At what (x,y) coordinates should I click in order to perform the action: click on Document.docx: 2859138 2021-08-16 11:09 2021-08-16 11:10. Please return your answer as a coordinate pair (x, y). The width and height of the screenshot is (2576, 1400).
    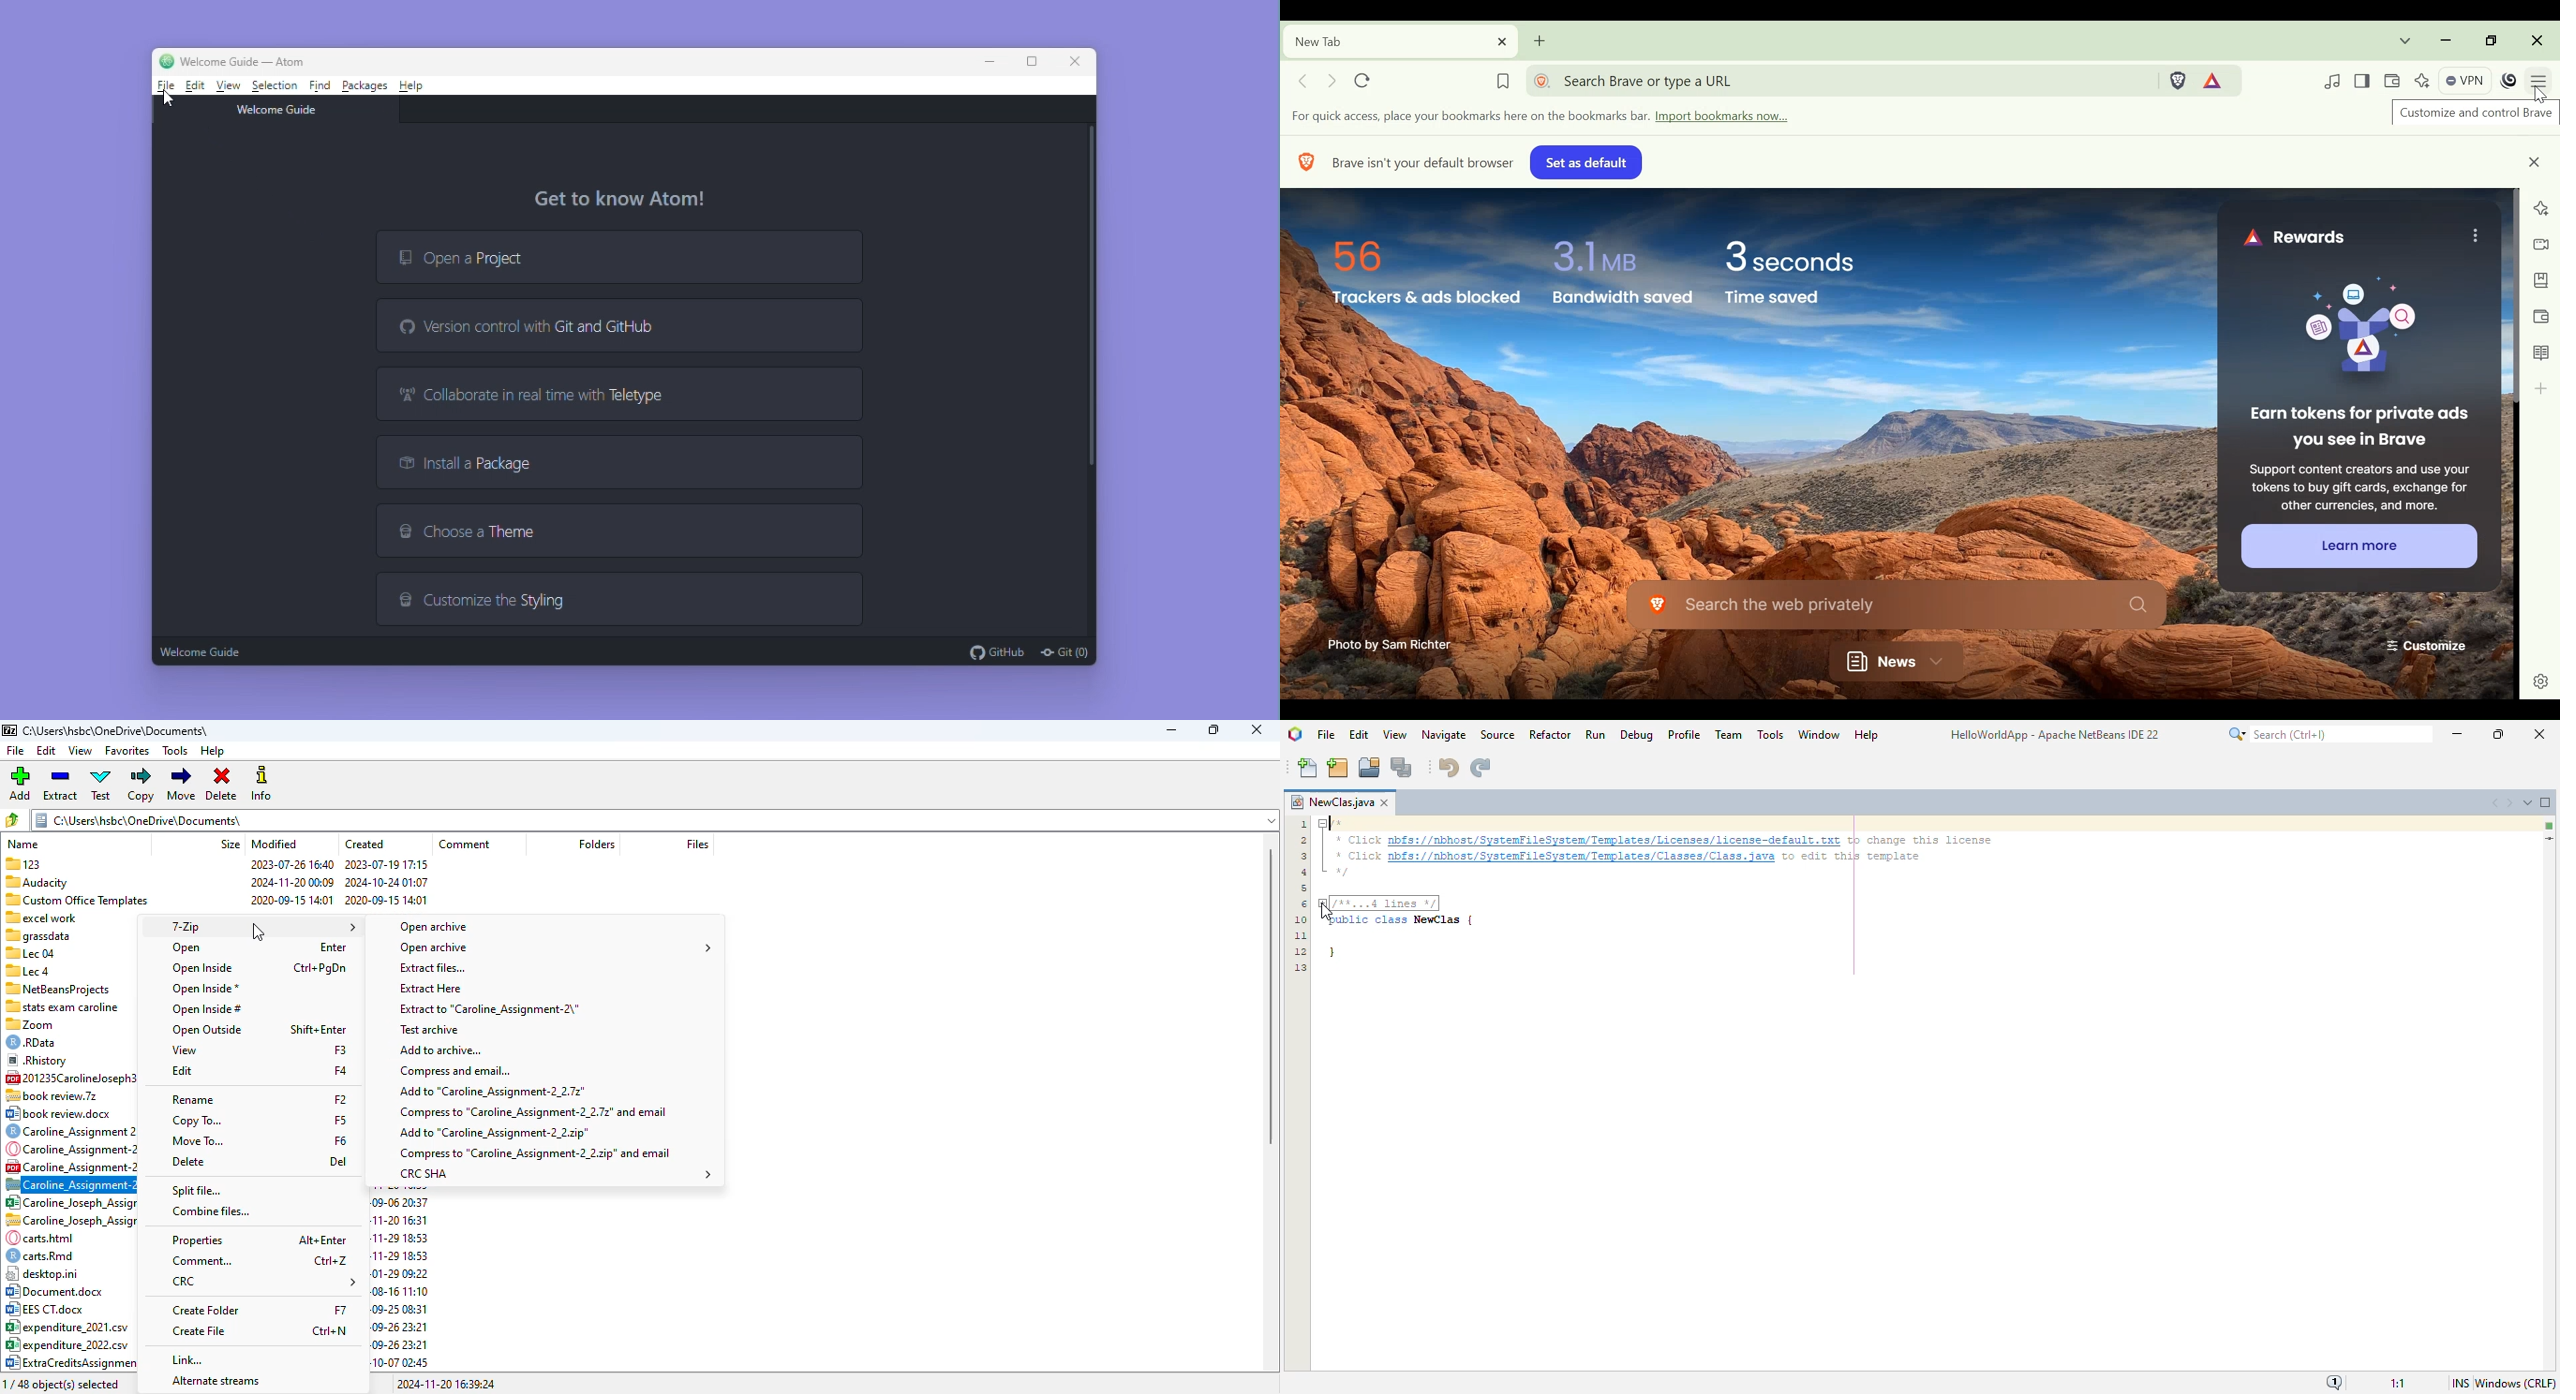
    Looking at the image, I should click on (68, 1293).